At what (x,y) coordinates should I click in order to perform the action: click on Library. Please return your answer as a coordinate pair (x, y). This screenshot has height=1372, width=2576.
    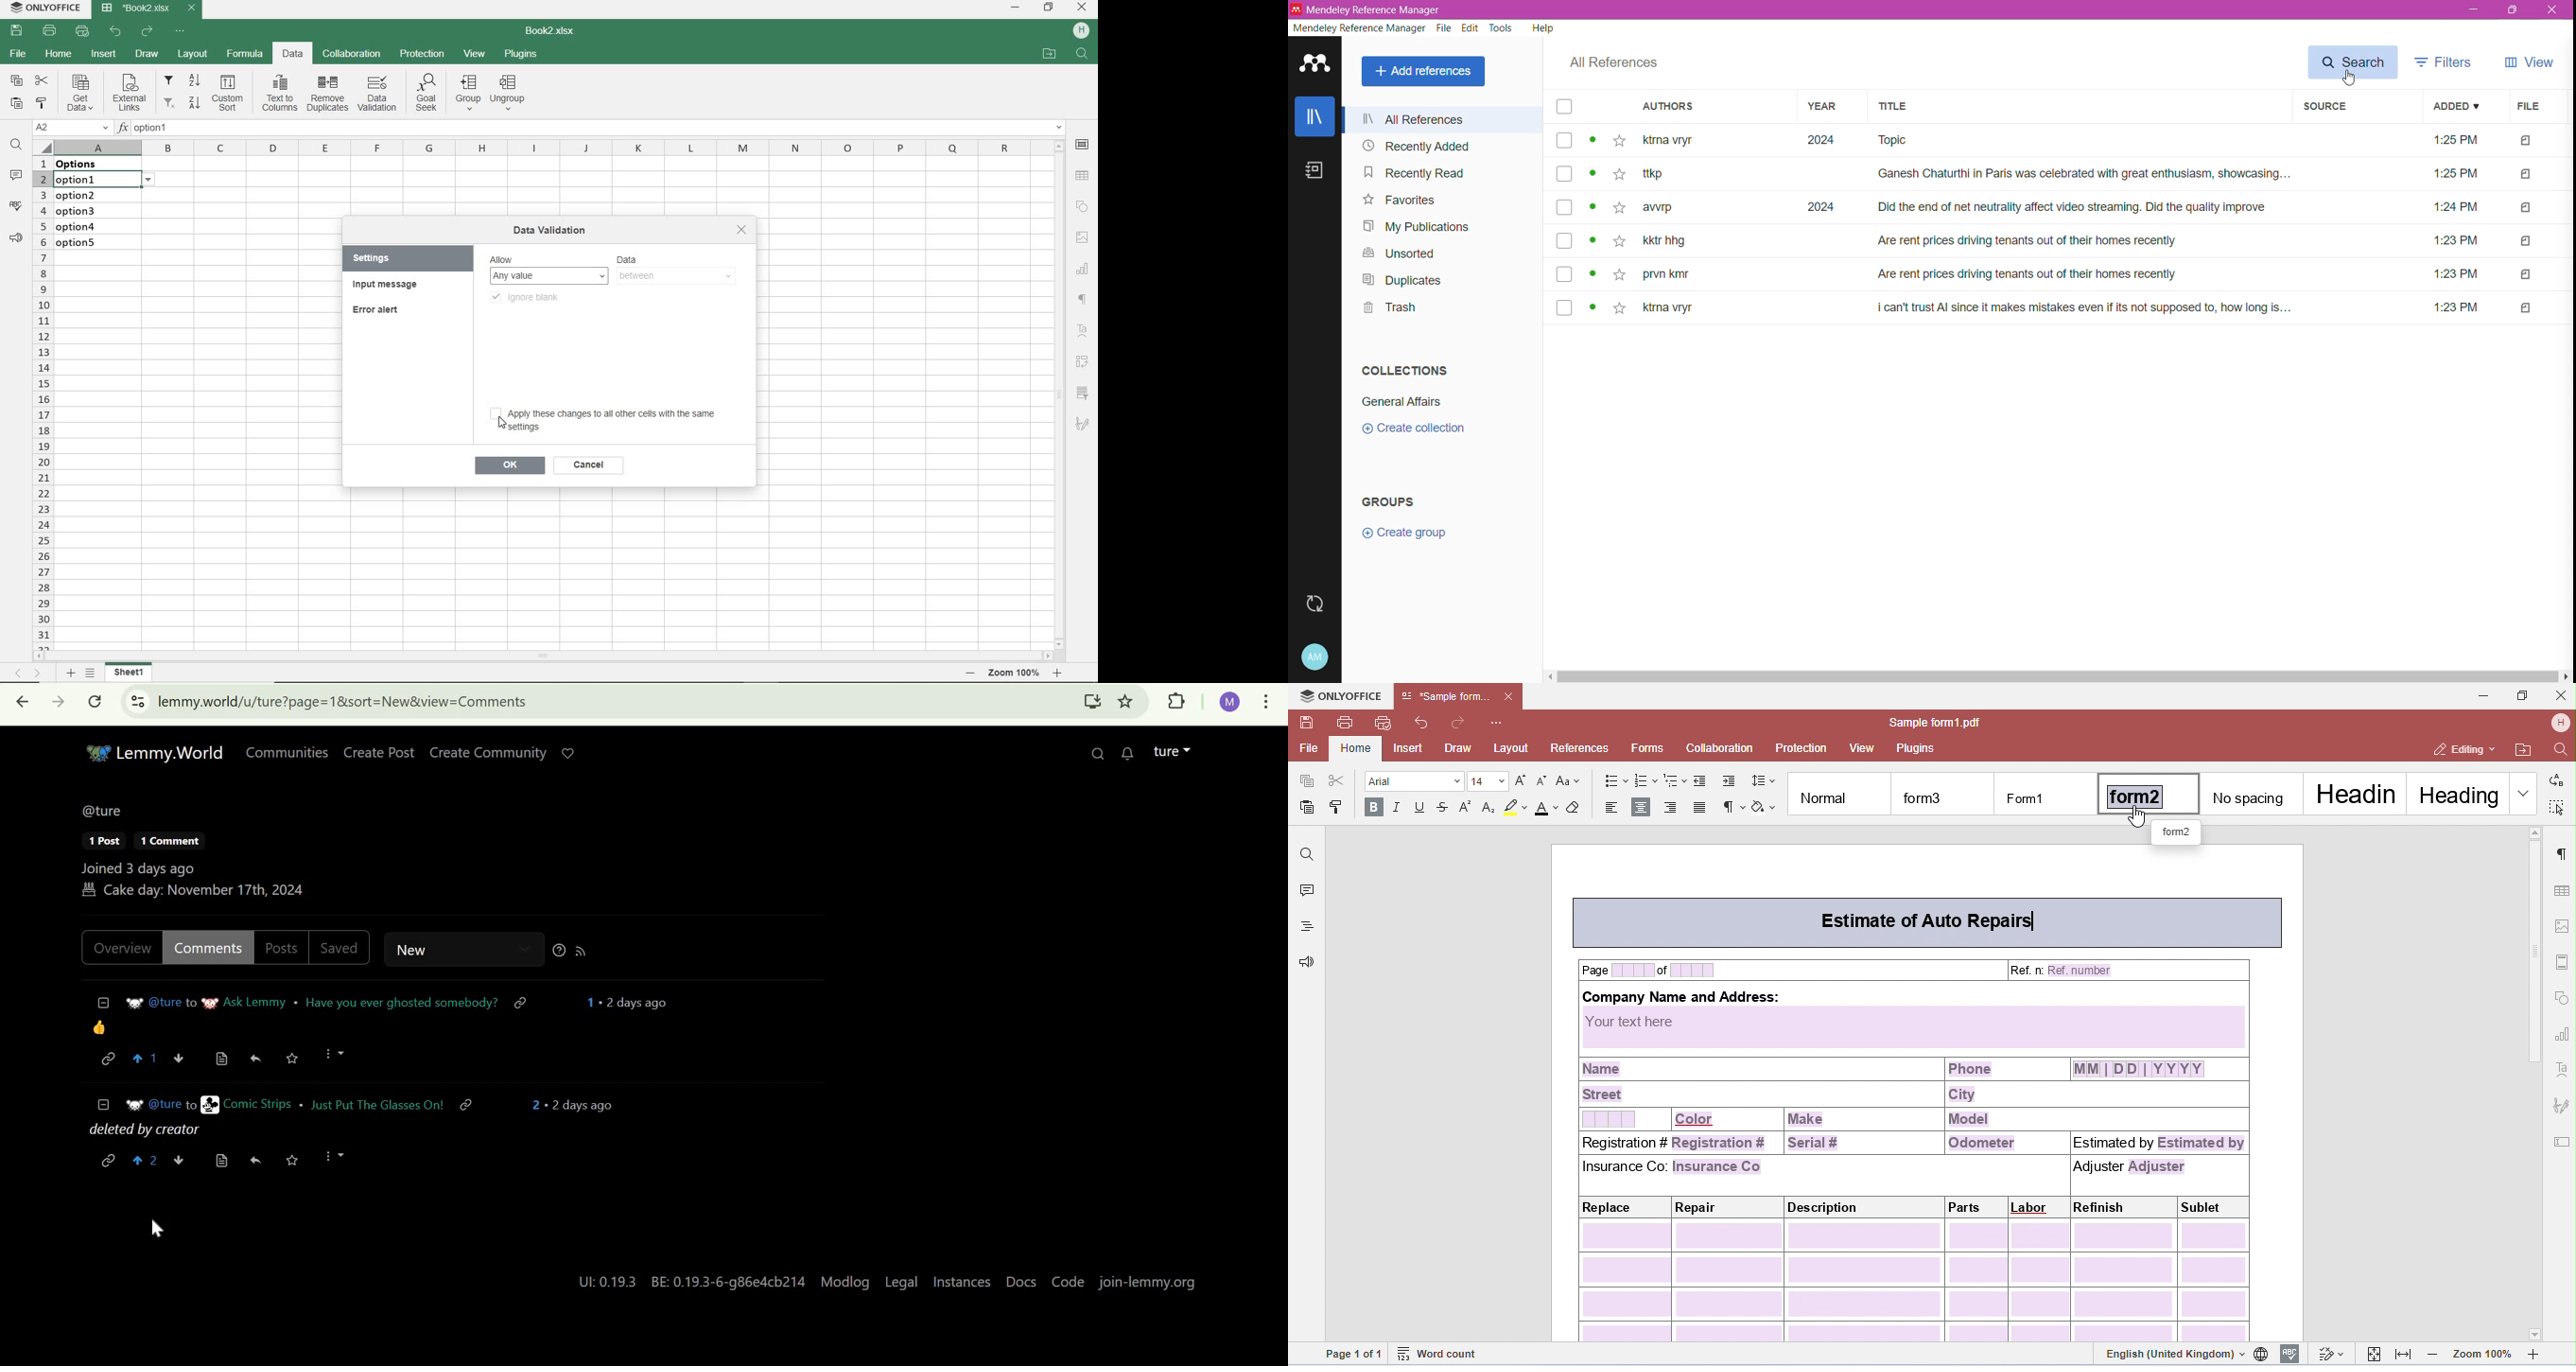
    Looking at the image, I should click on (1312, 117).